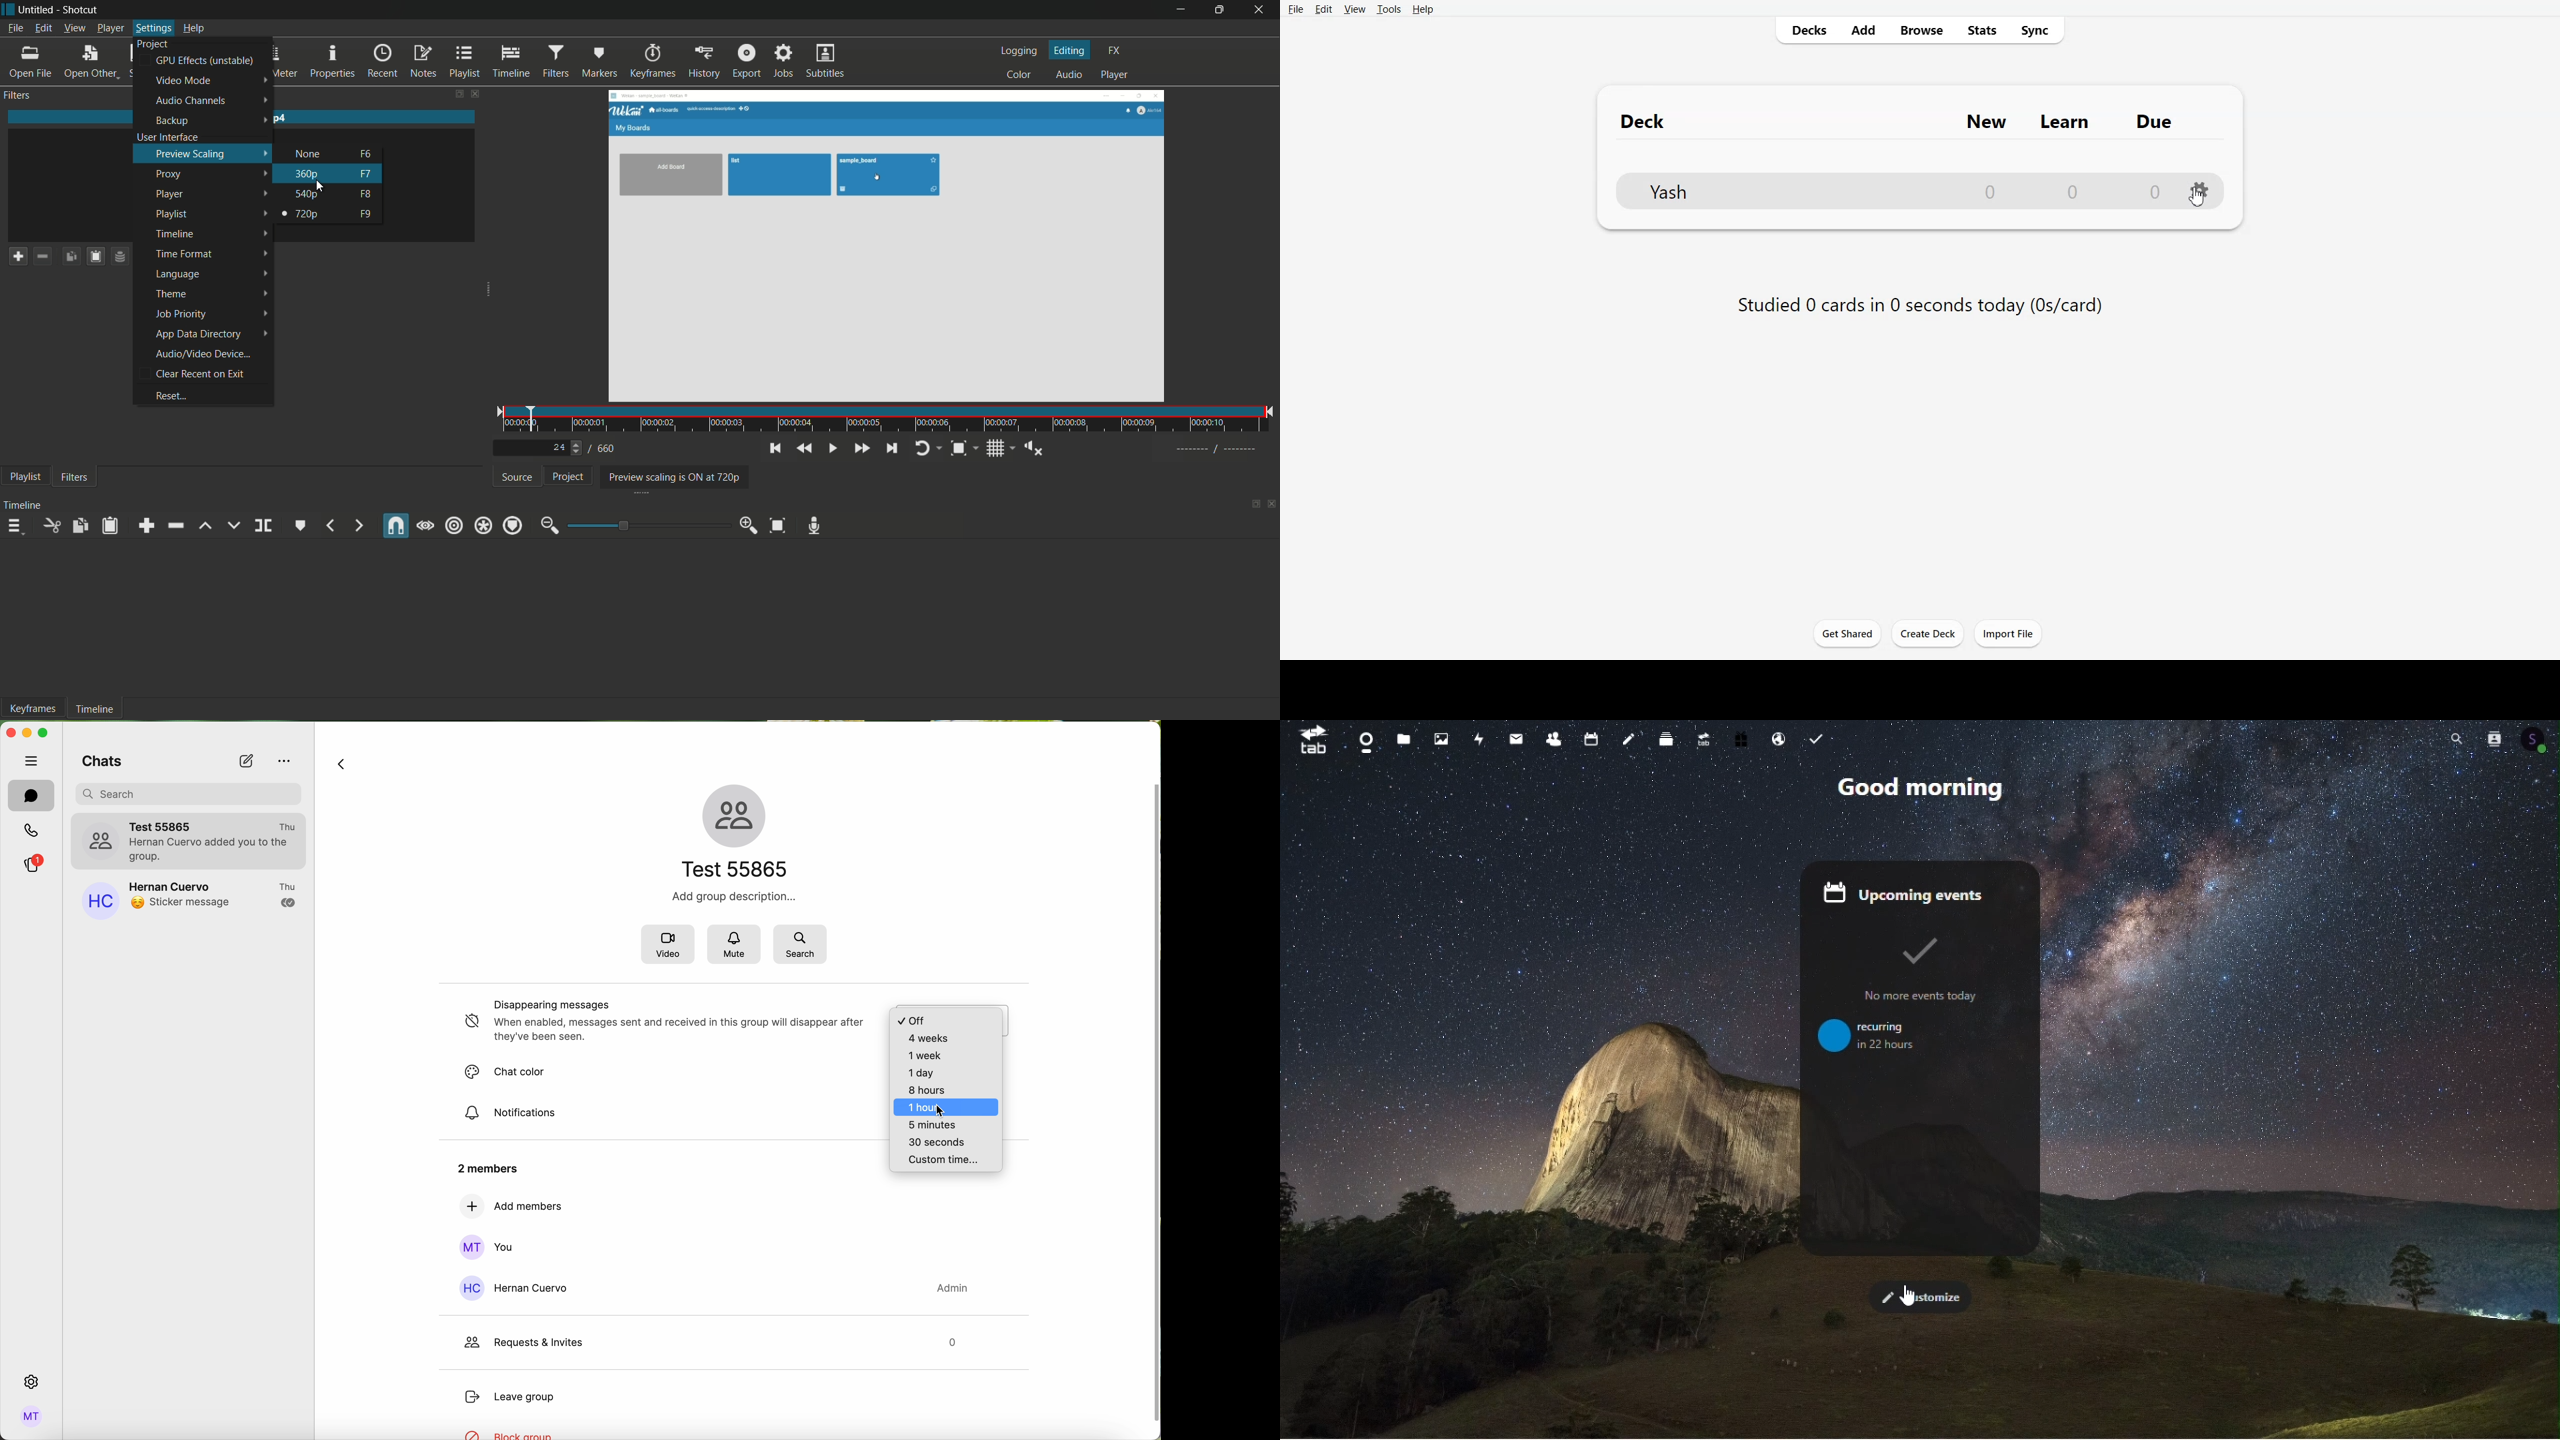 The width and height of the screenshot is (2576, 1456). I want to click on preview scaling, so click(191, 153).